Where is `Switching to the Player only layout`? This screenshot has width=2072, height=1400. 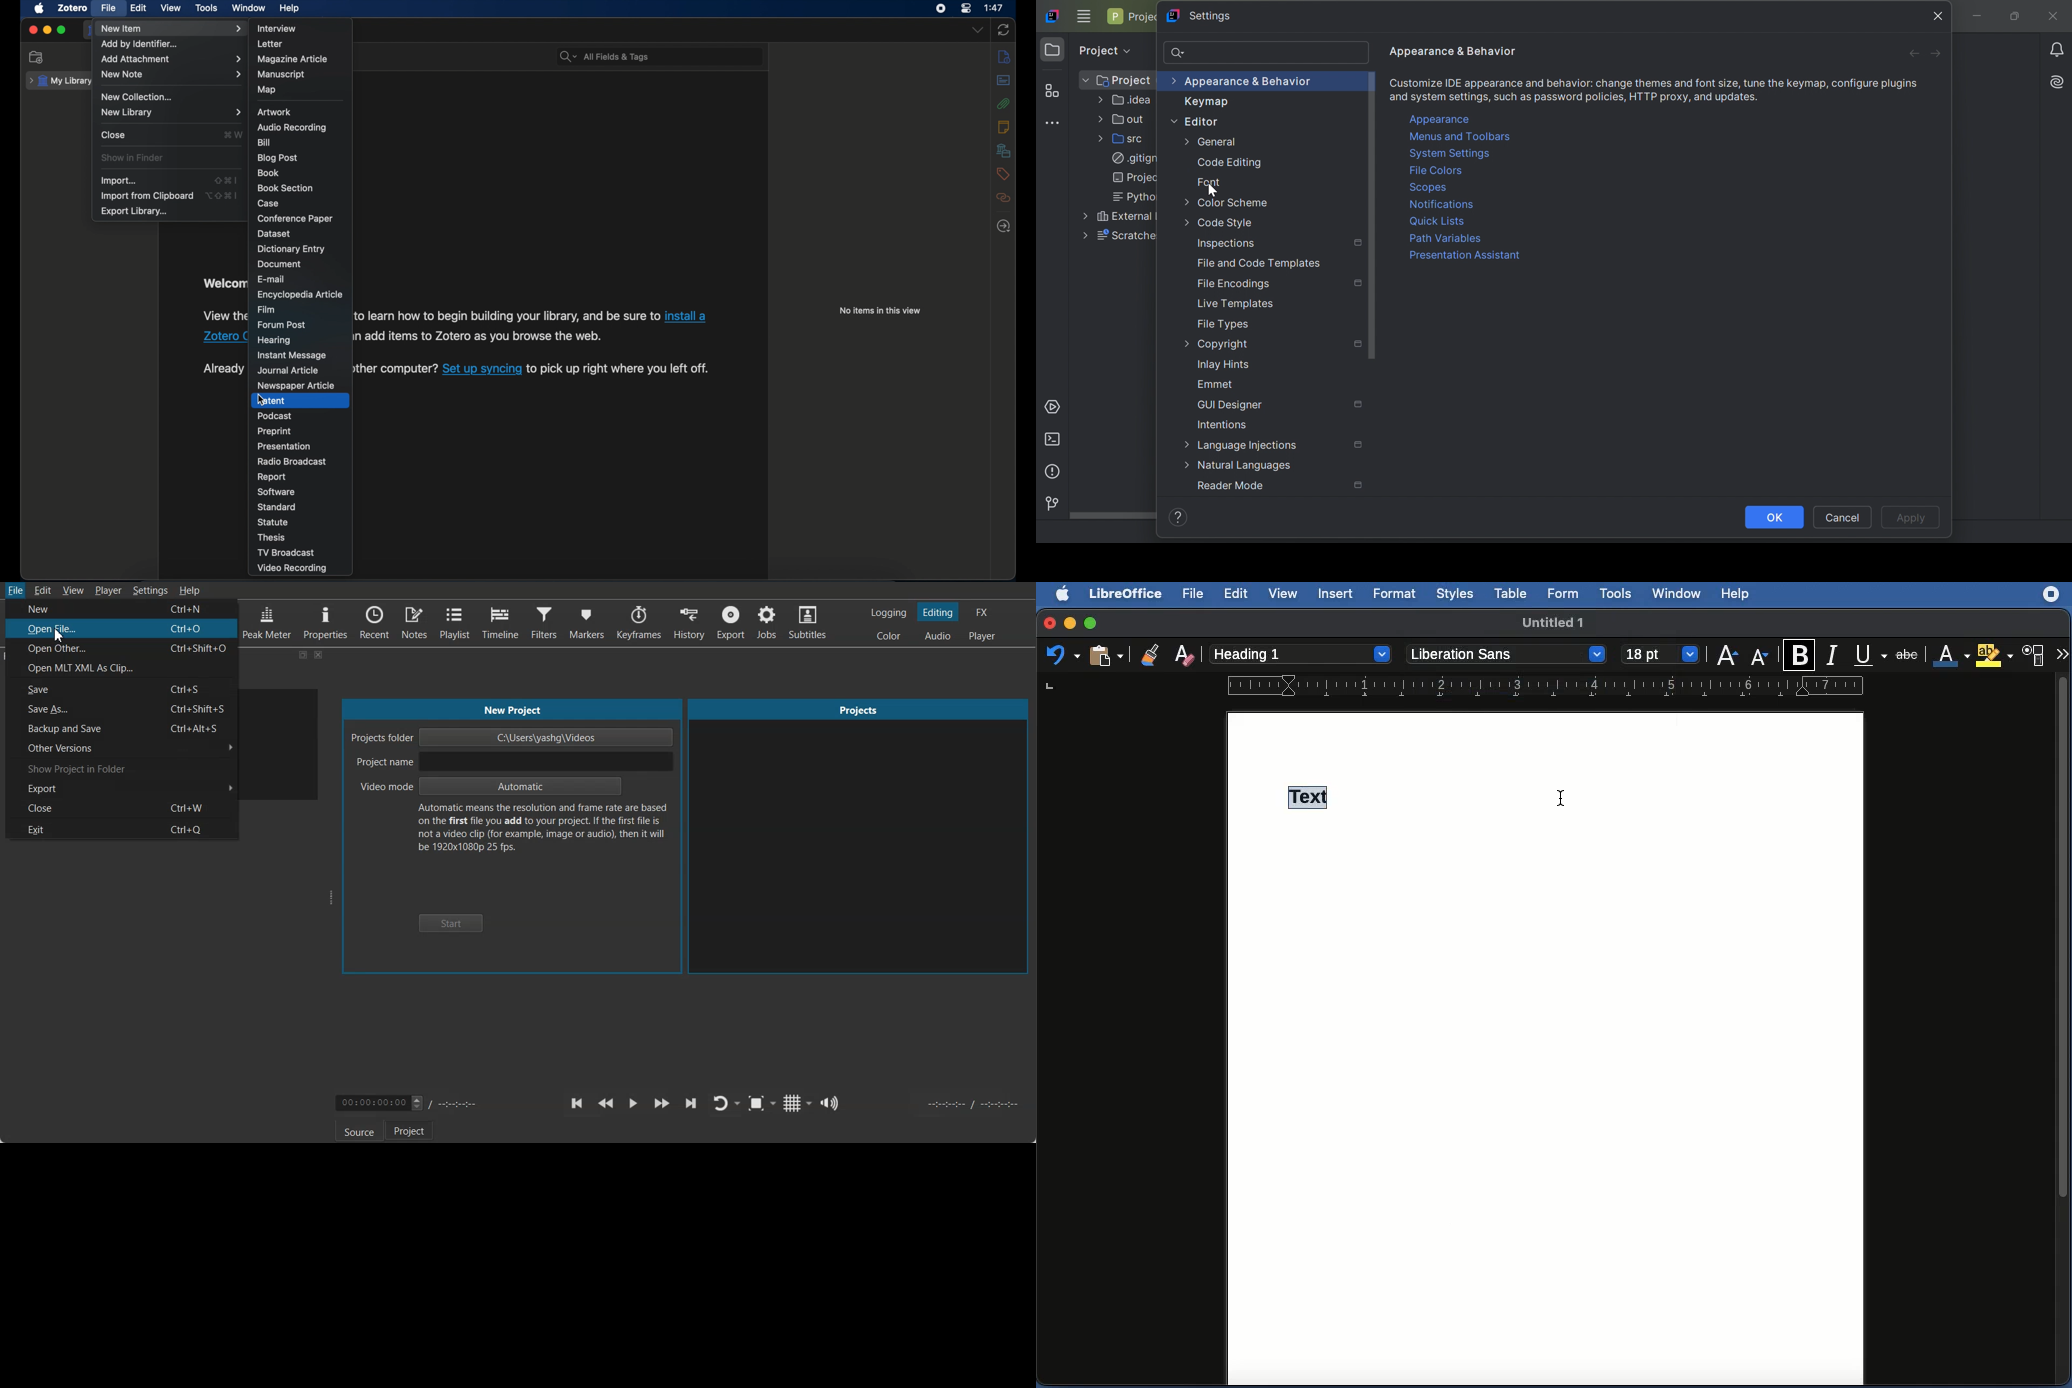
Switching to the Player only layout is located at coordinates (983, 636).